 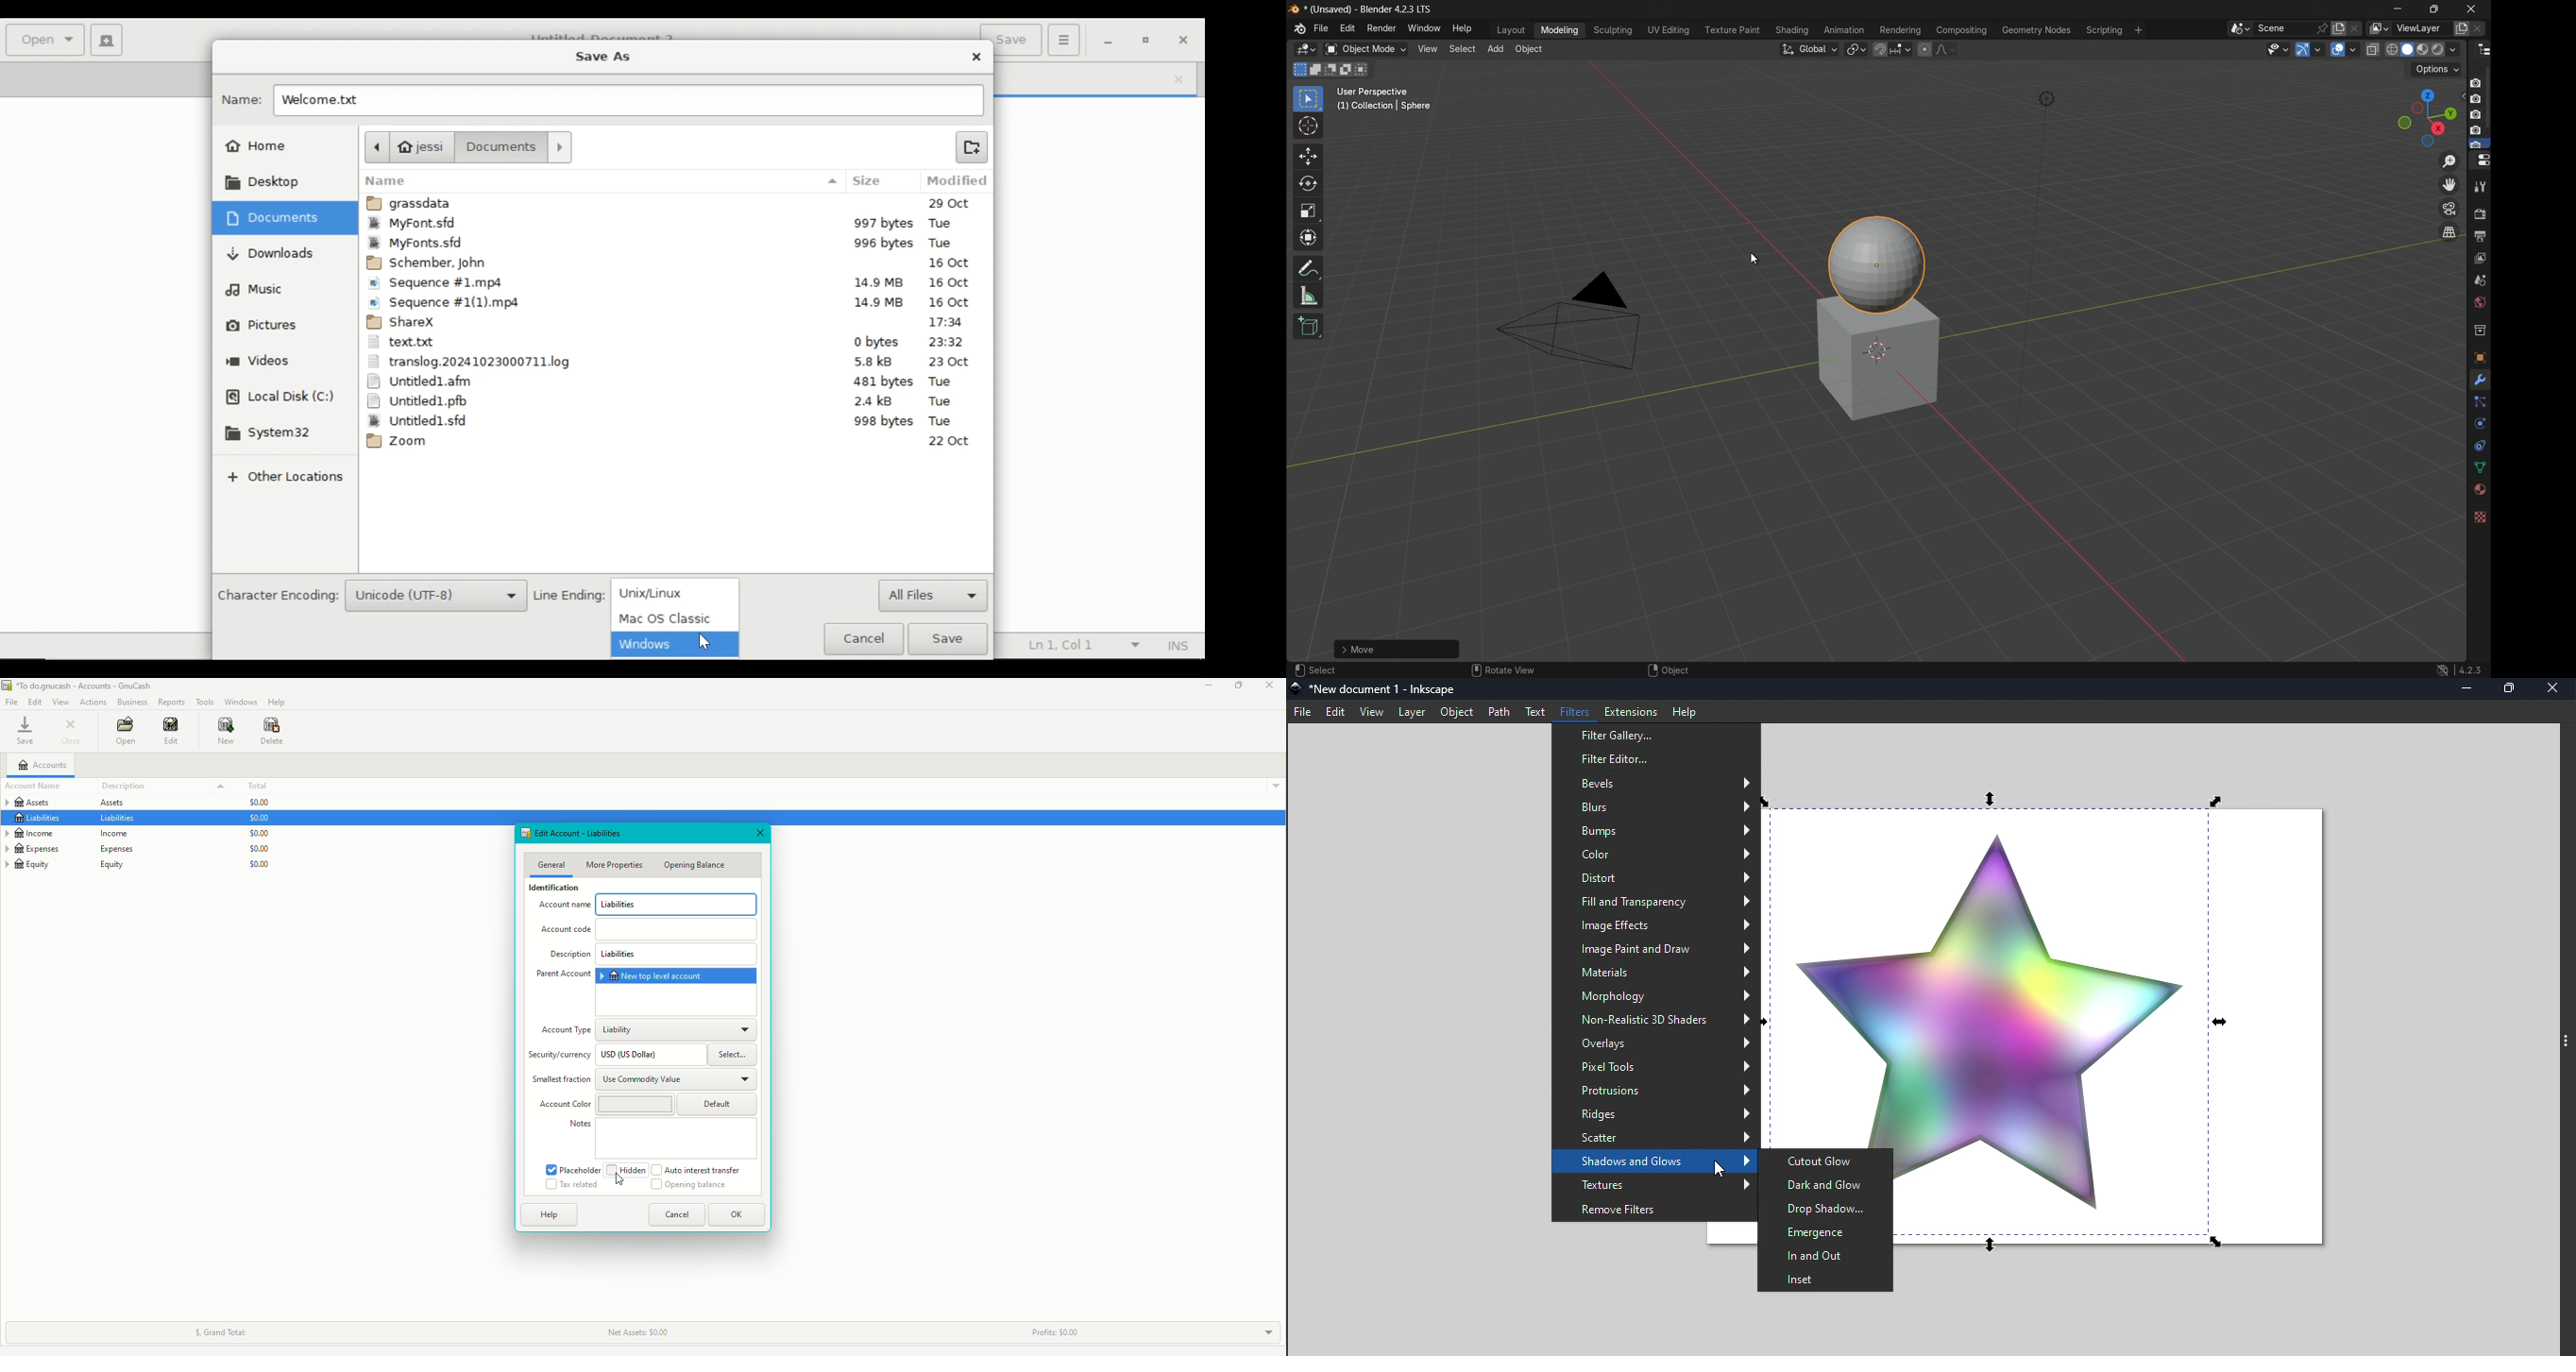 What do you see at coordinates (1309, 267) in the screenshot?
I see `annotate` at bounding box center [1309, 267].